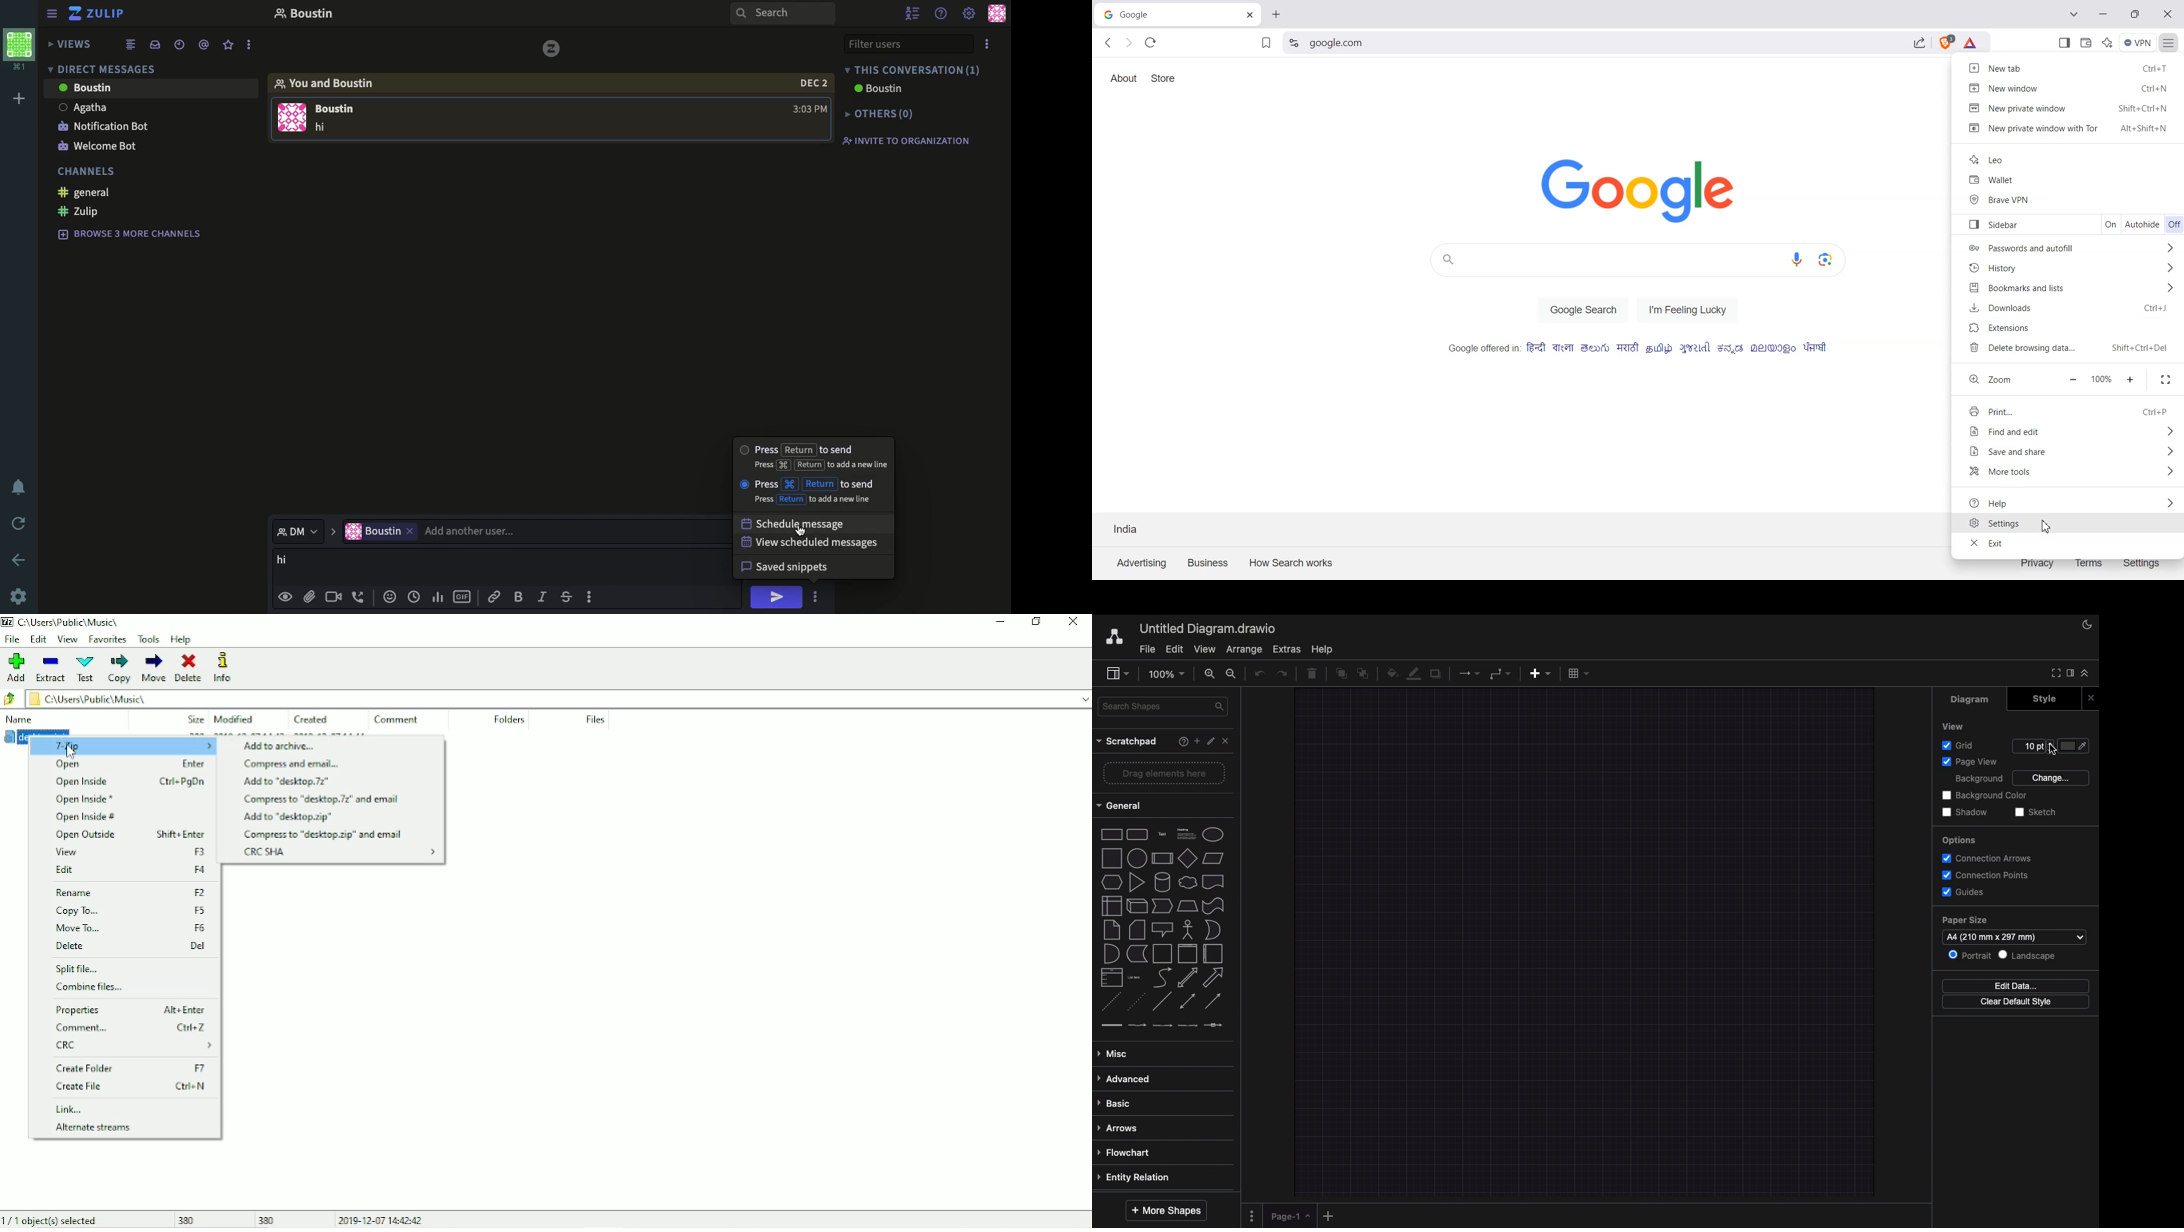 This screenshot has width=2184, height=1232. Describe the element at coordinates (1972, 956) in the screenshot. I see `Portrait` at that location.